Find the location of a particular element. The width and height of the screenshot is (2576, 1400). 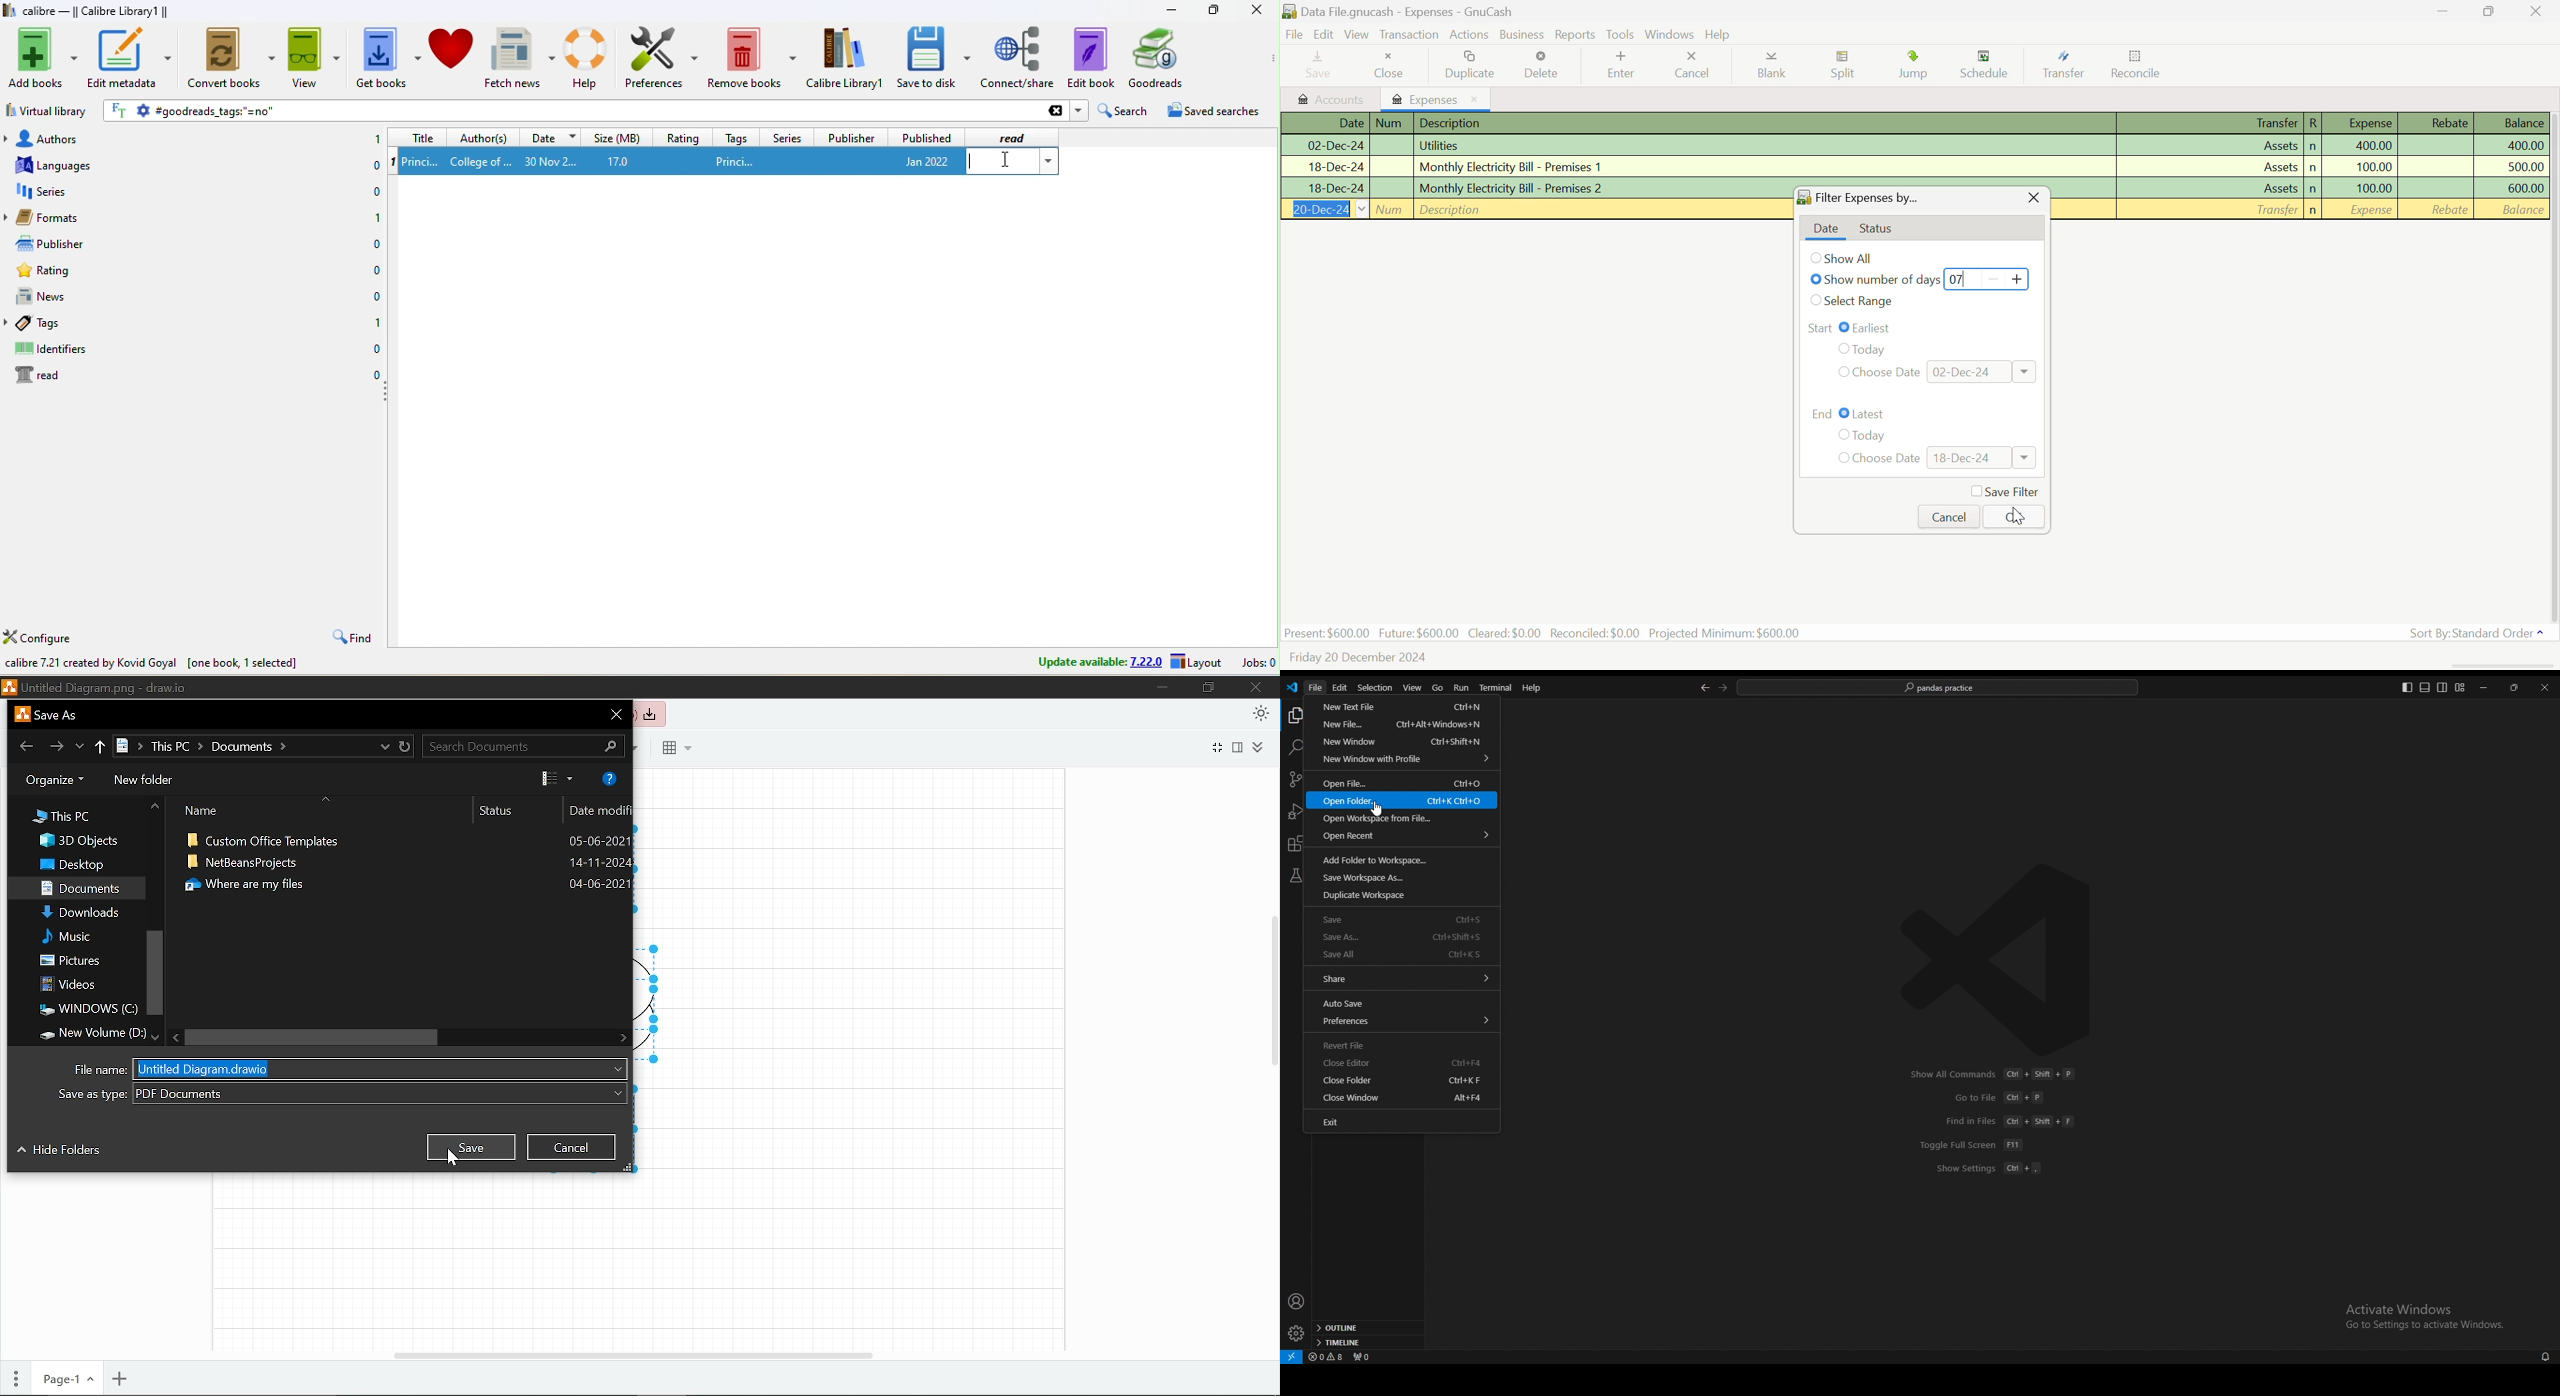

Vertical cursor is located at coordinates (1272, 992).